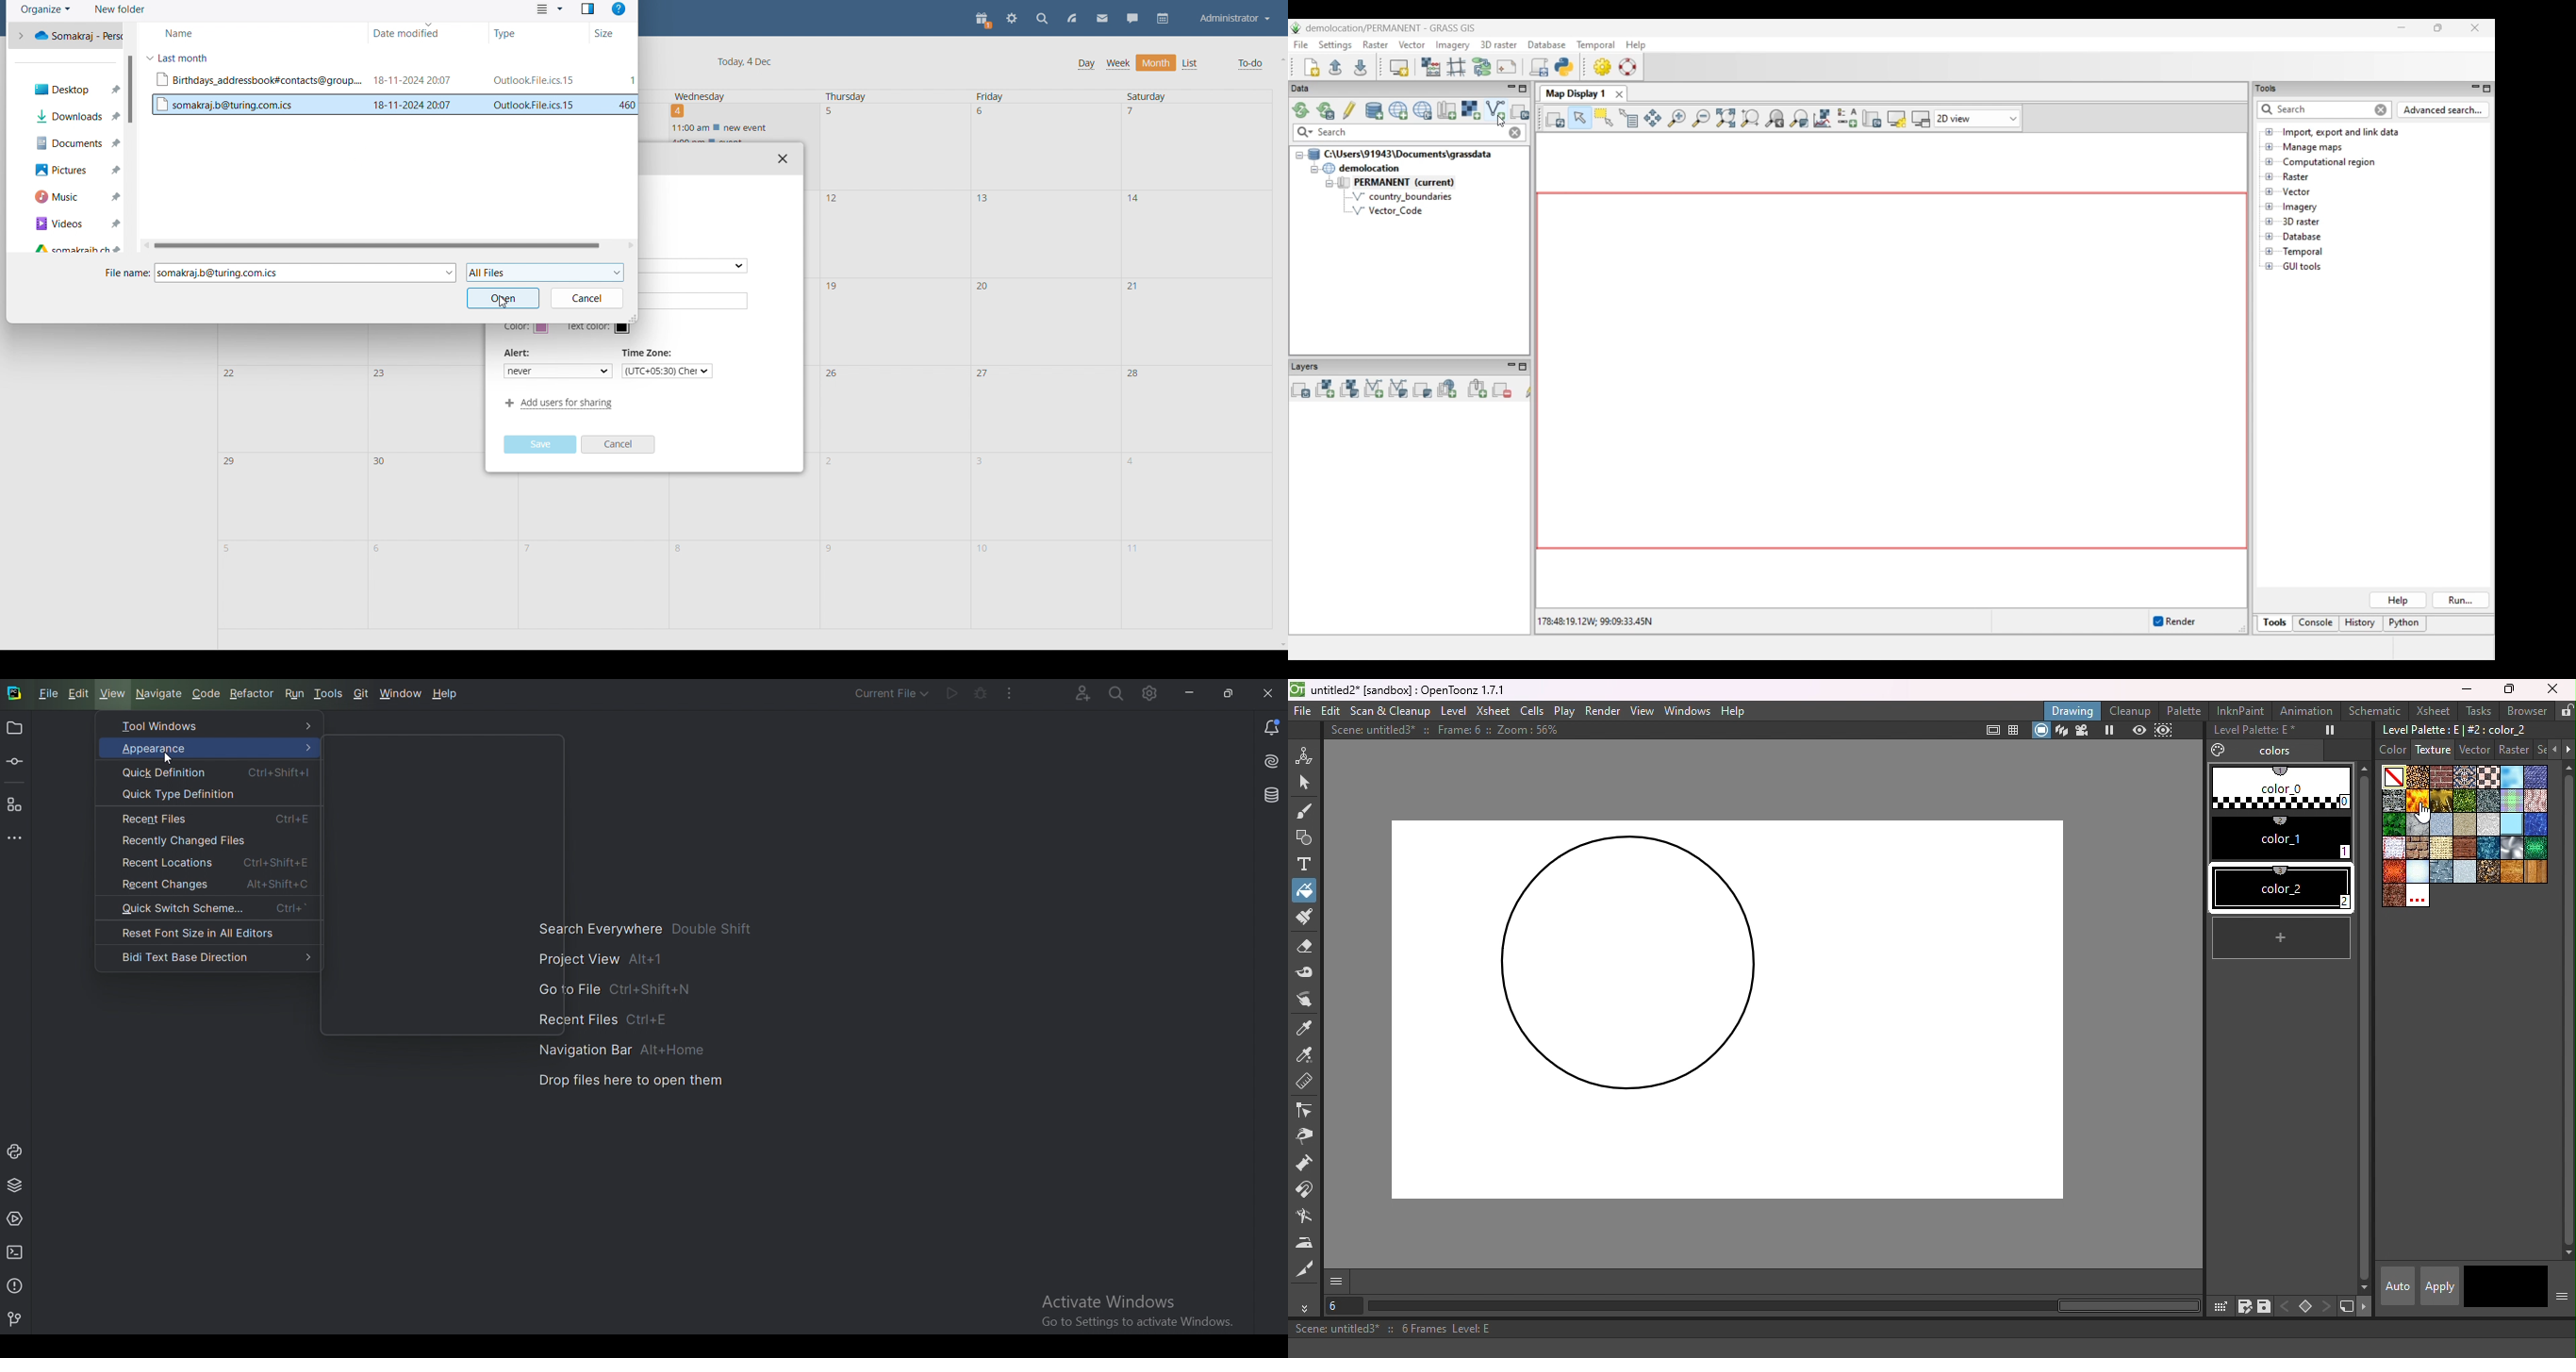  Describe the element at coordinates (2277, 839) in the screenshot. I see `#1 color_1 (2)` at that location.